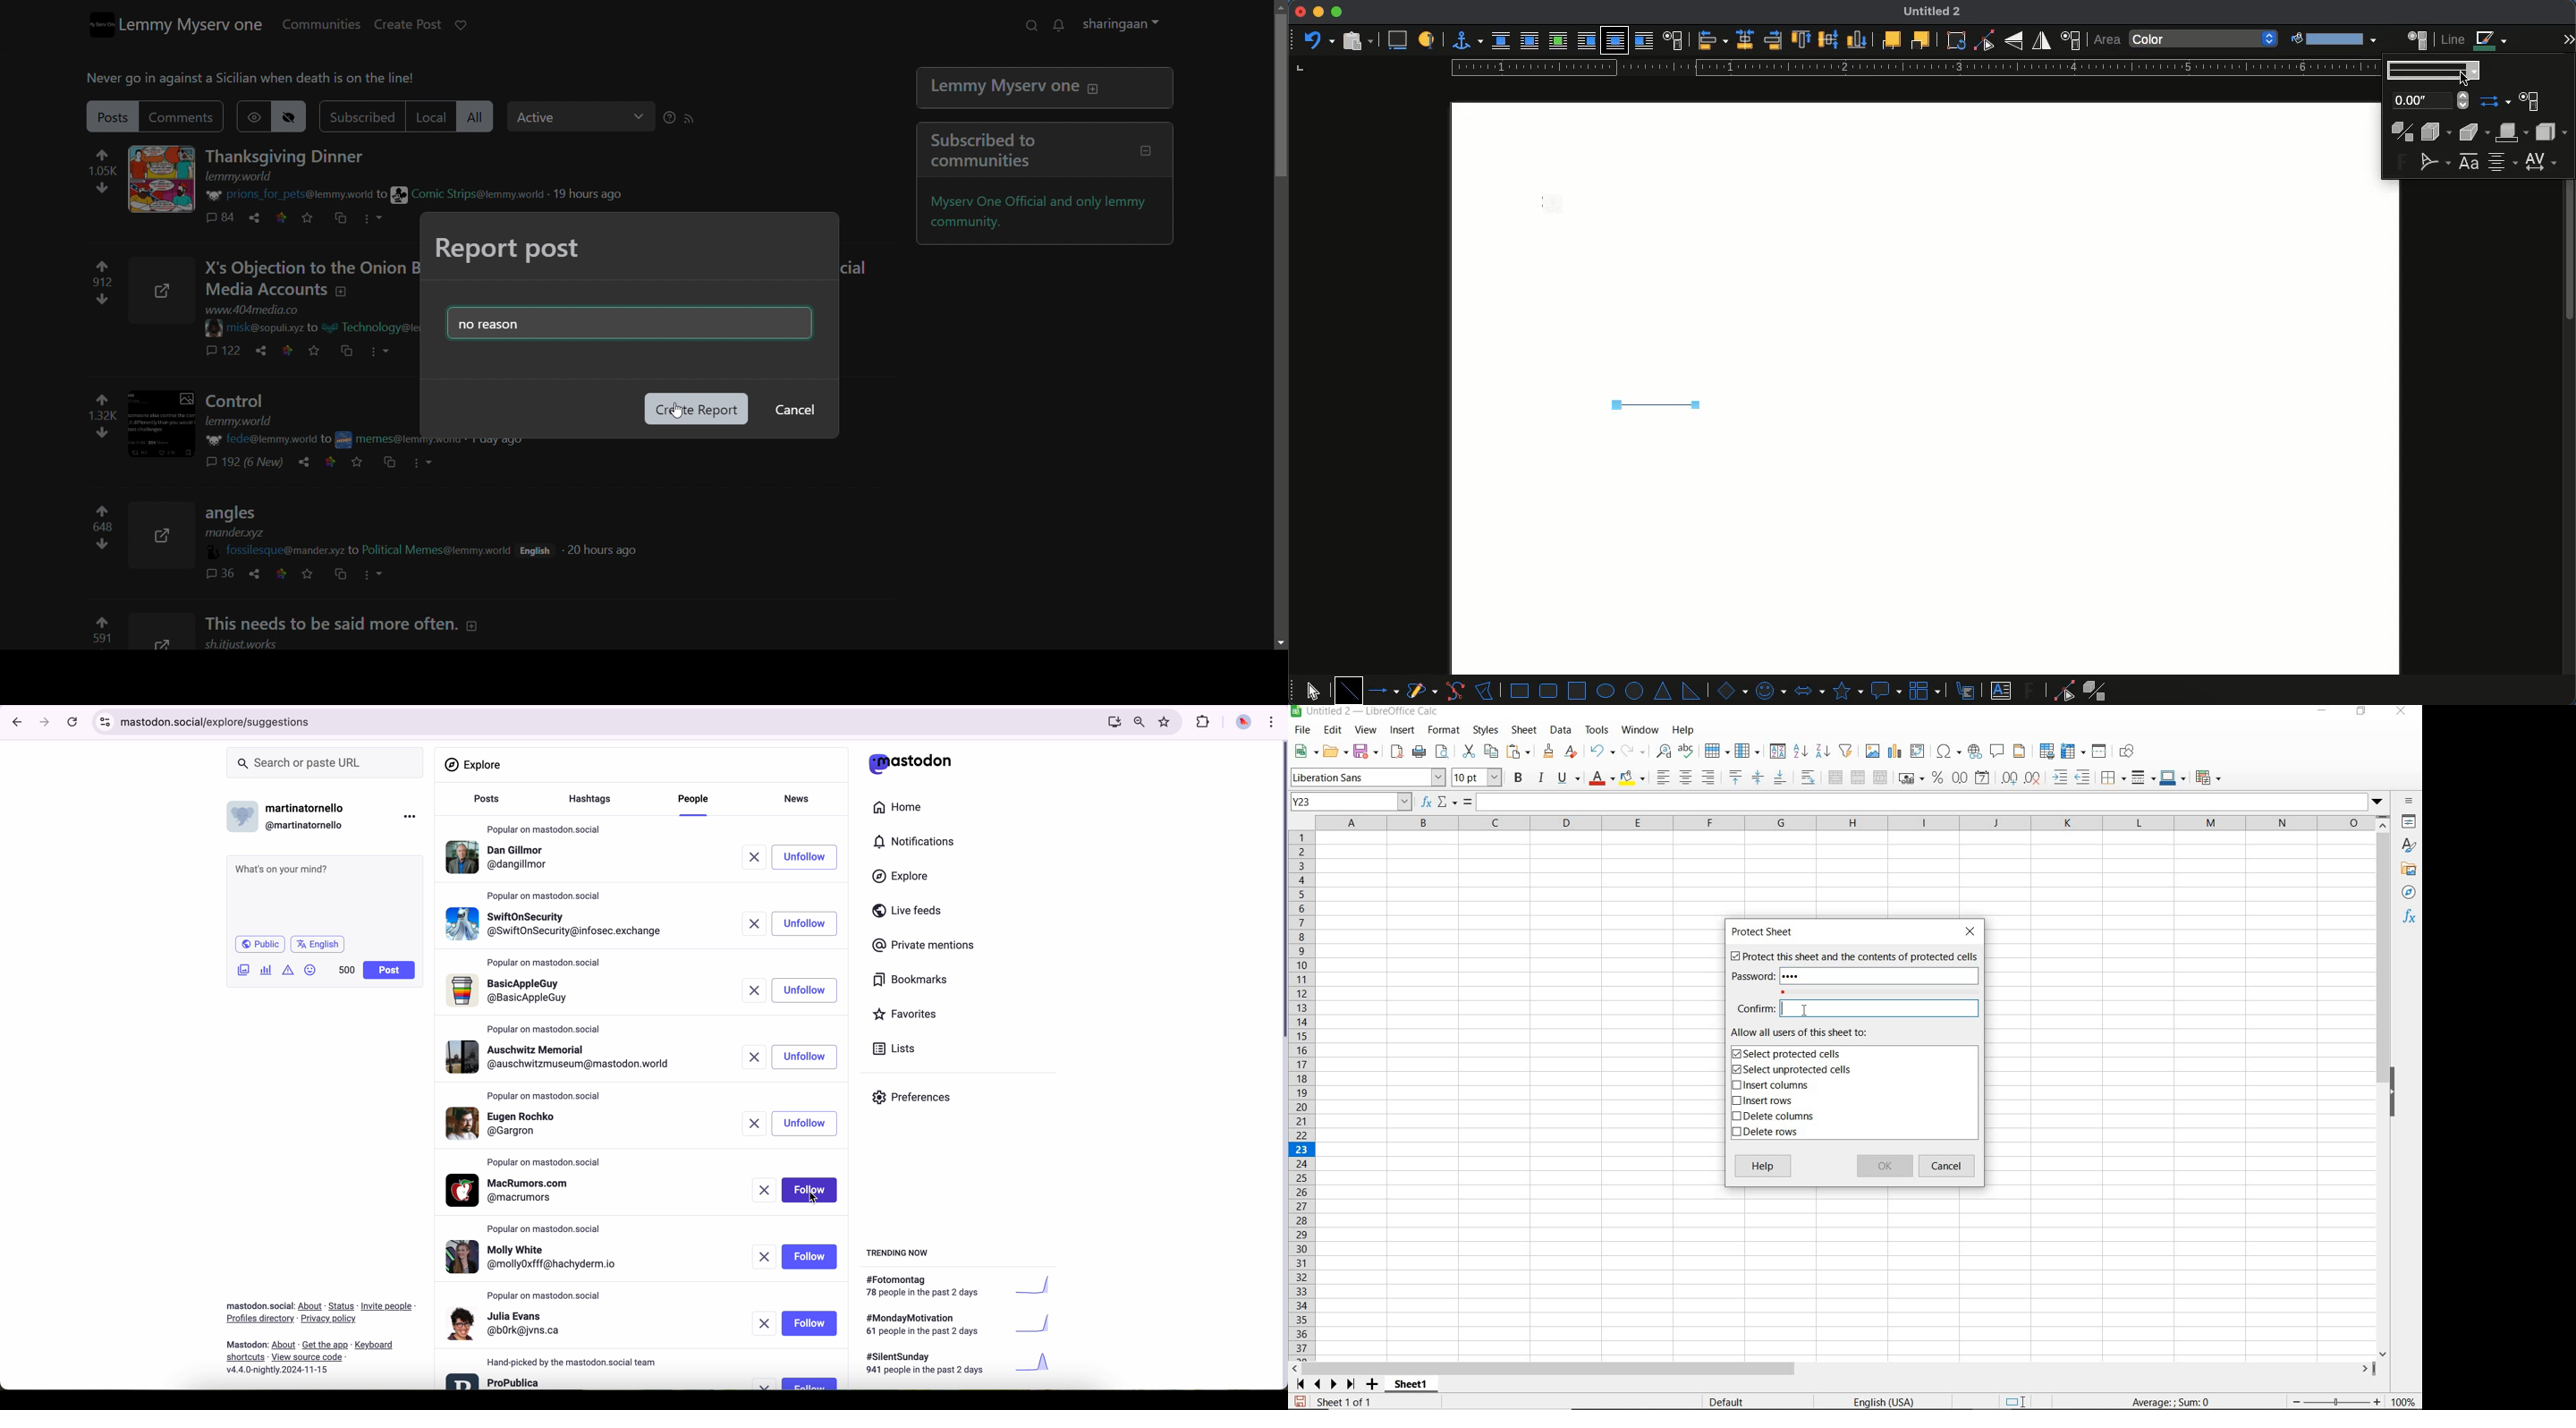 Image resolution: width=2576 pixels, height=1428 pixels. Describe the element at coordinates (1858, 39) in the screenshot. I see `bottom` at that location.